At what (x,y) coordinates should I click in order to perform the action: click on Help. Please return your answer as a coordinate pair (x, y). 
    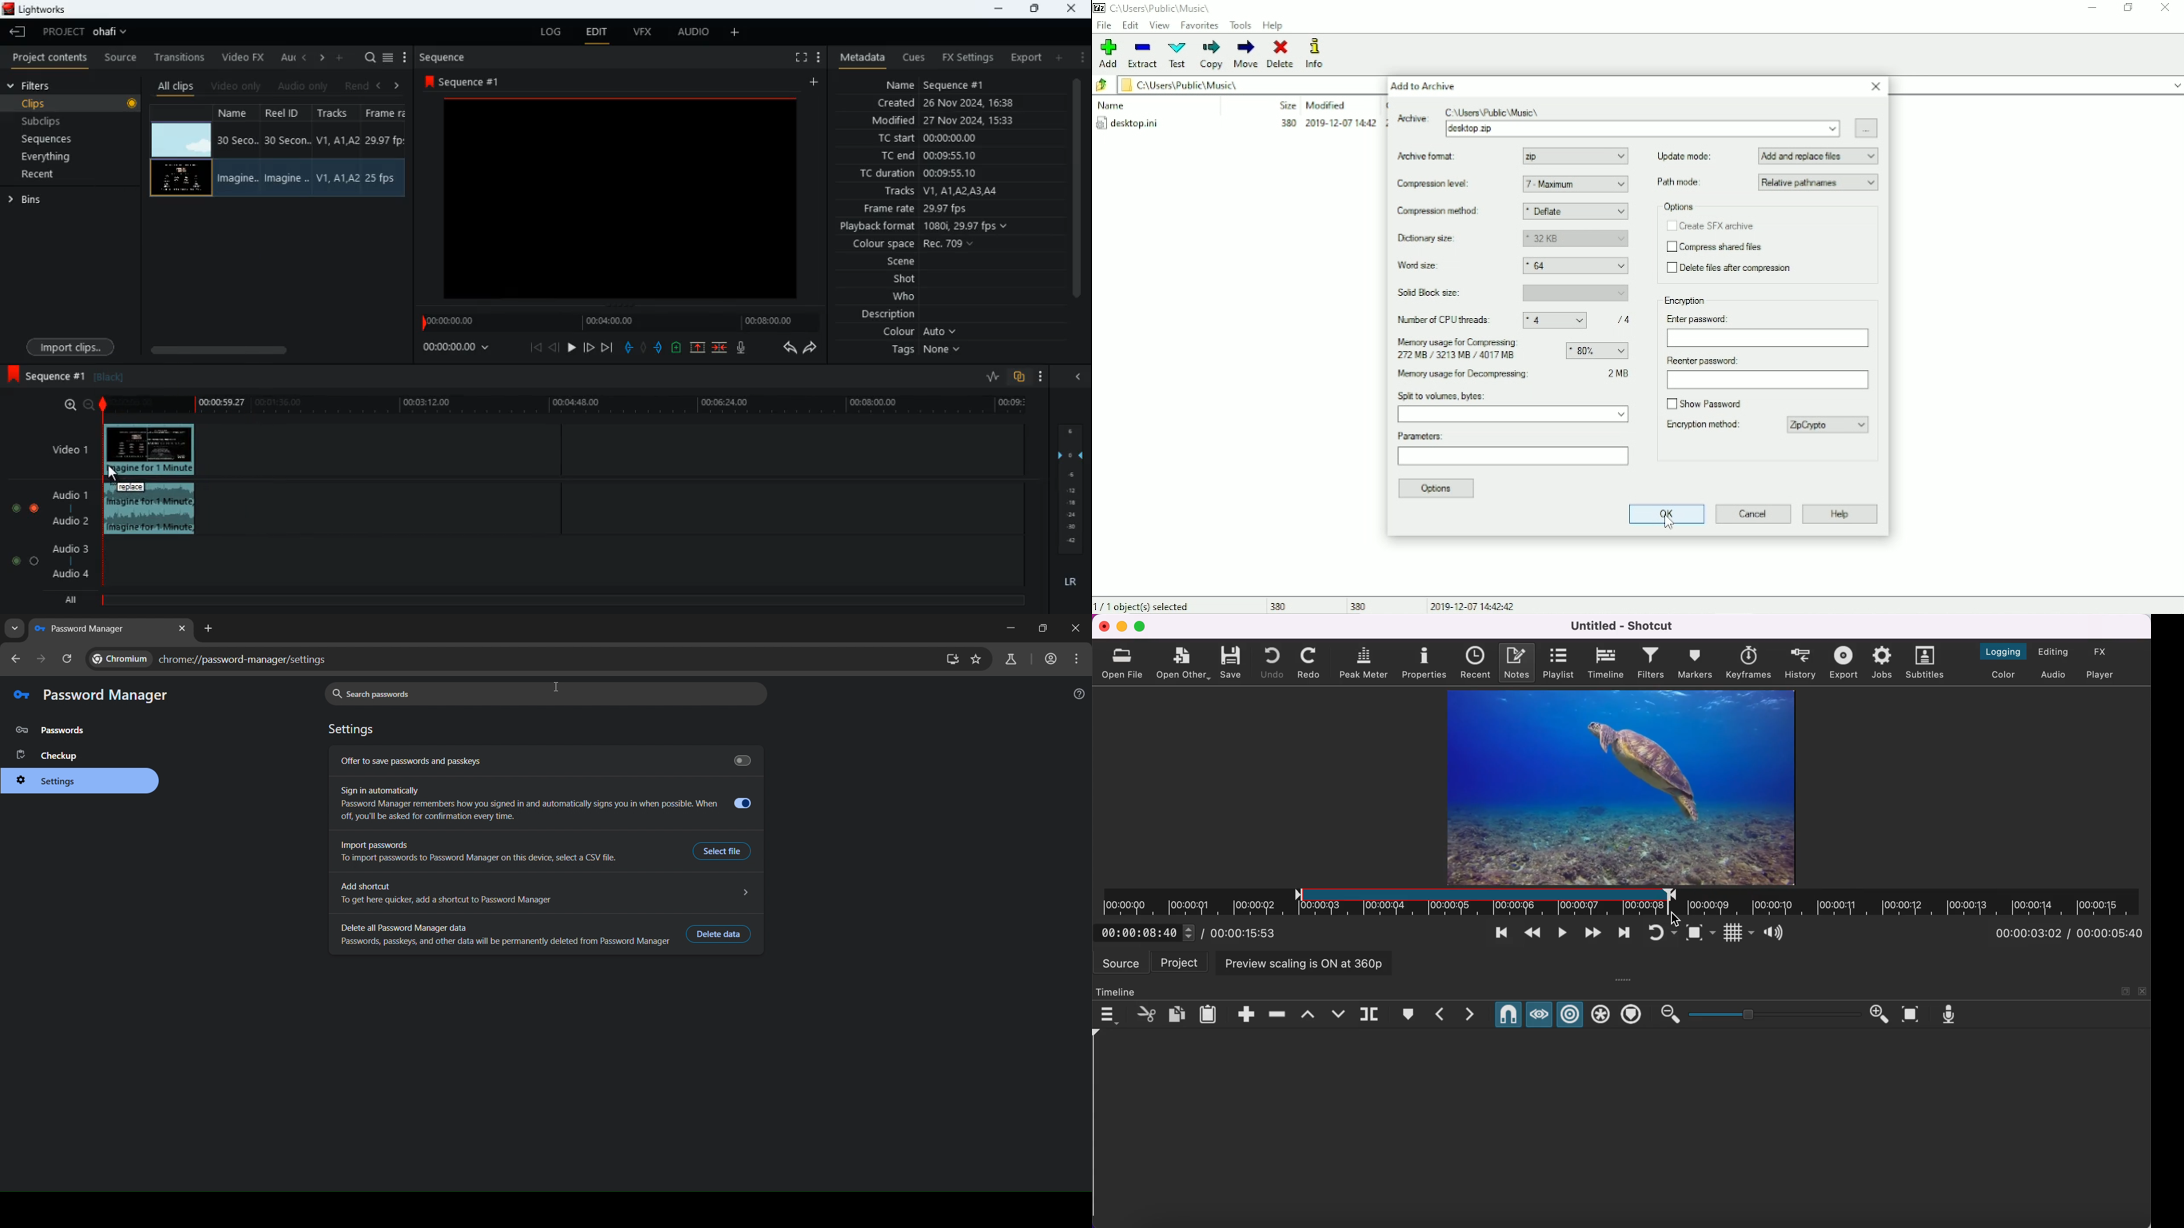
    Looking at the image, I should click on (1273, 26).